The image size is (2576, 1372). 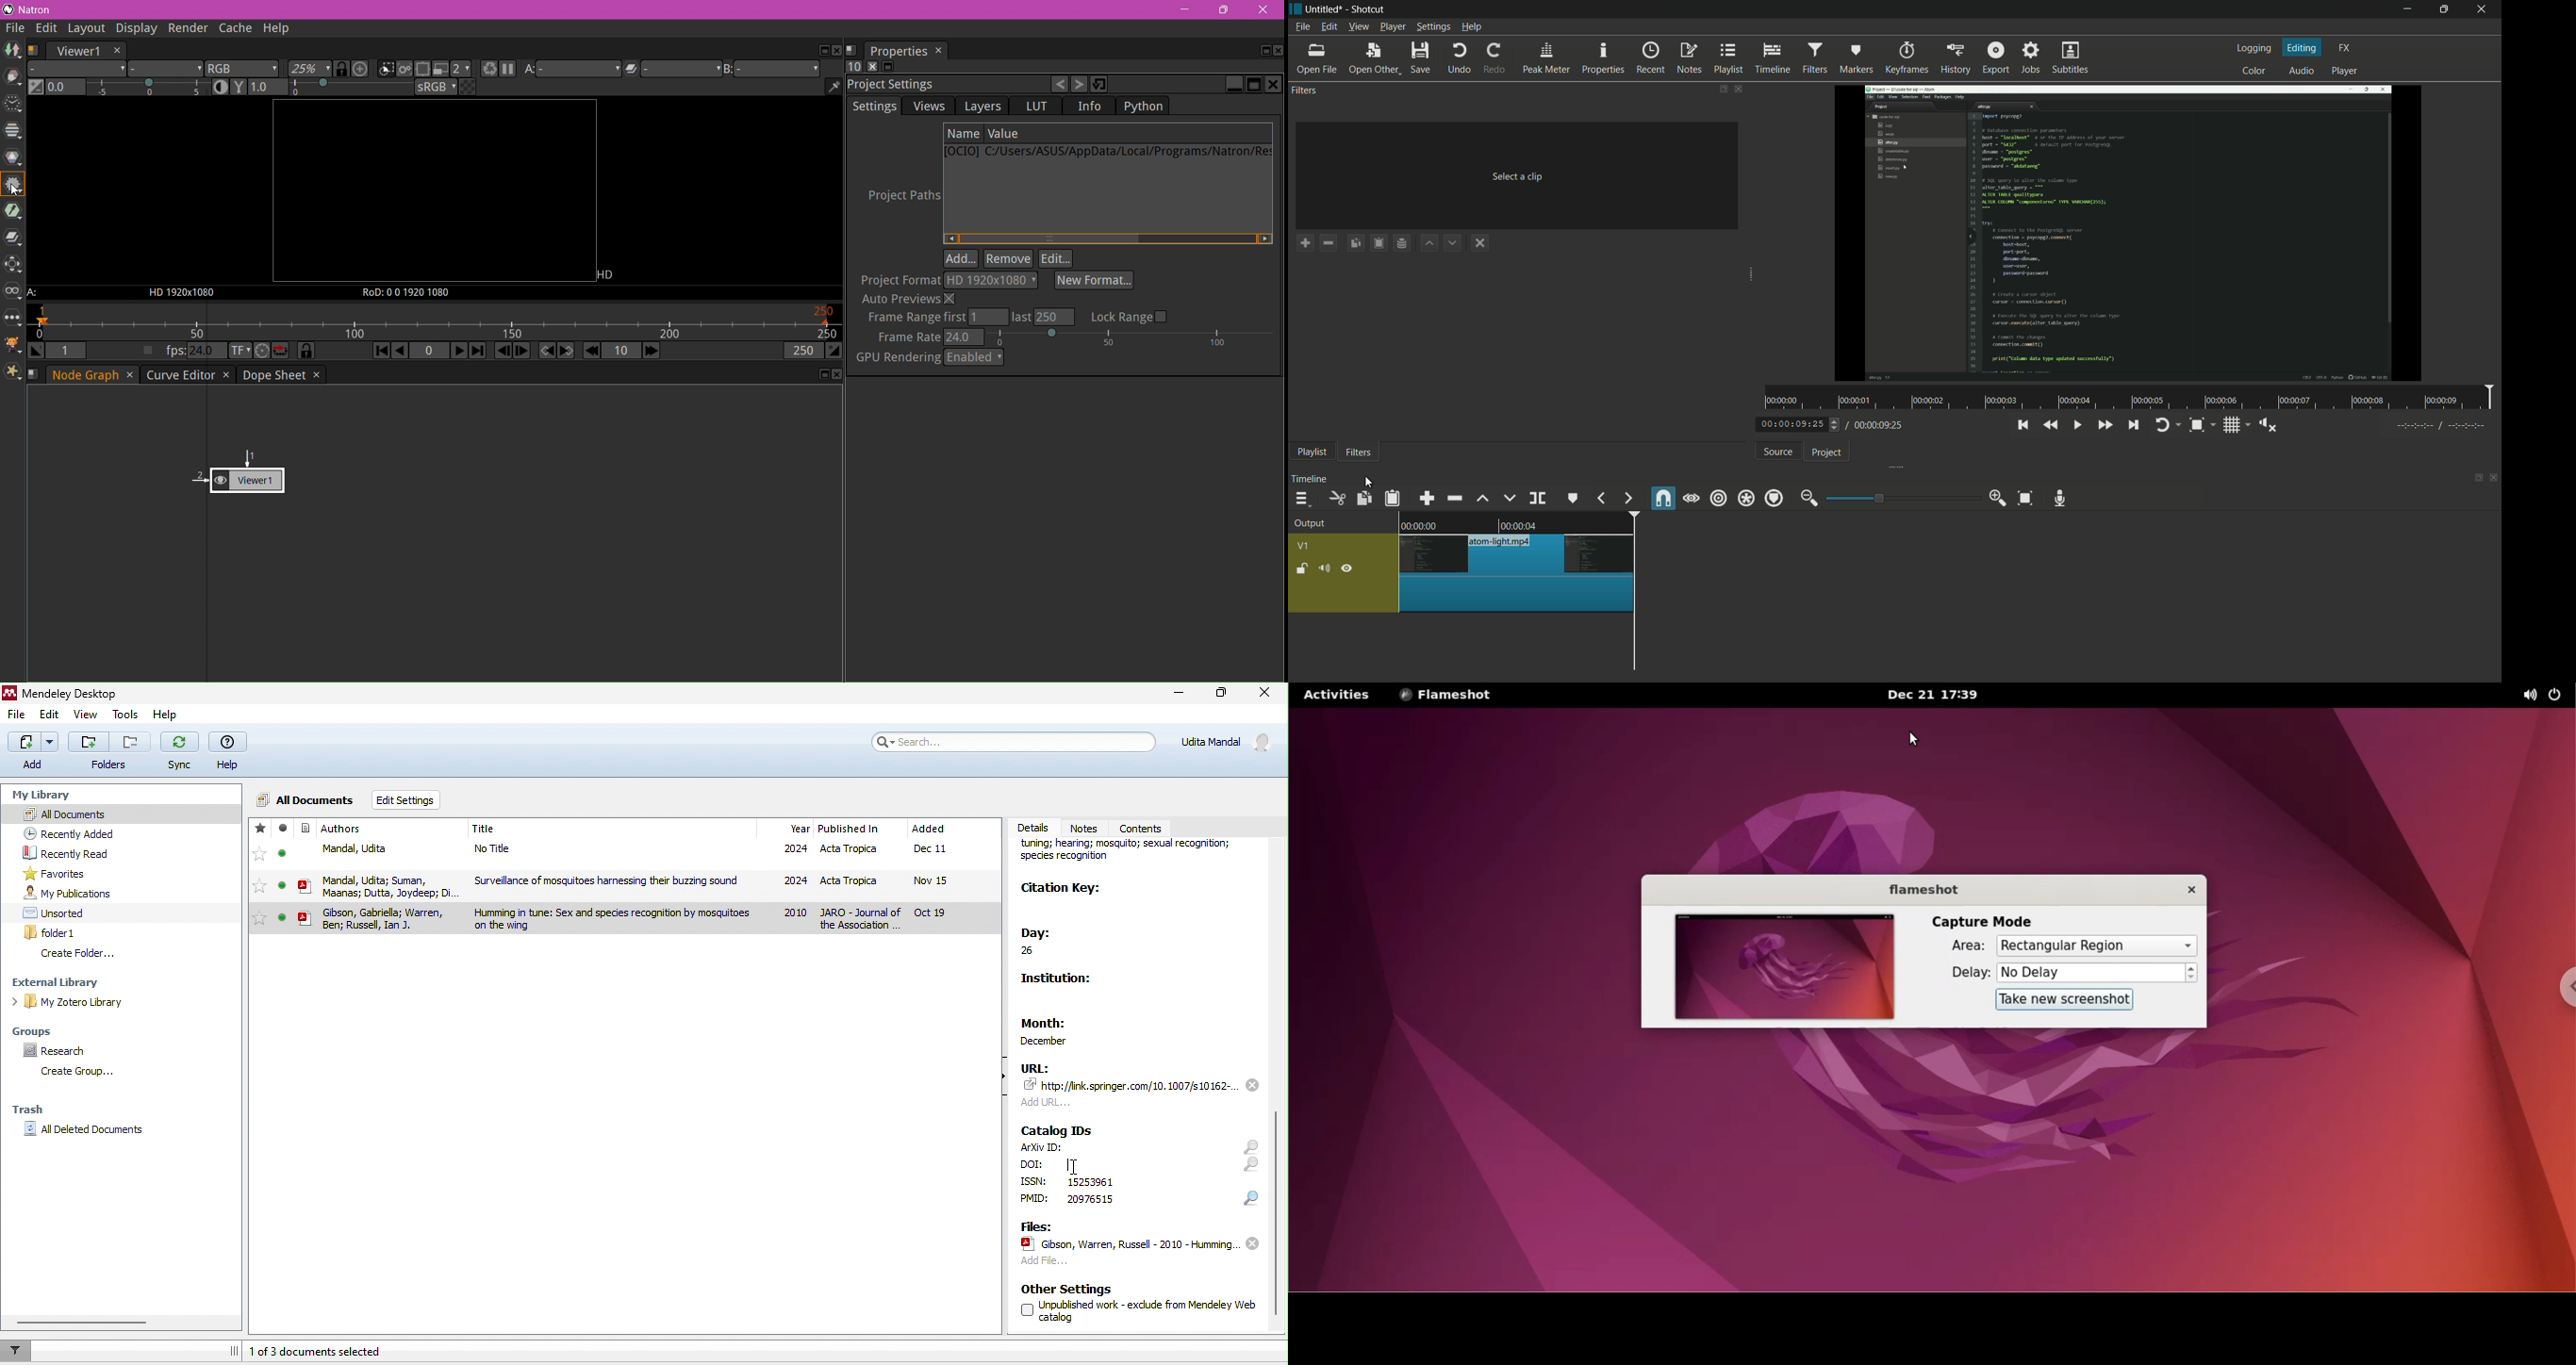 What do you see at coordinates (2406, 9) in the screenshot?
I see `minimize` at bounding box center [2406, 9].